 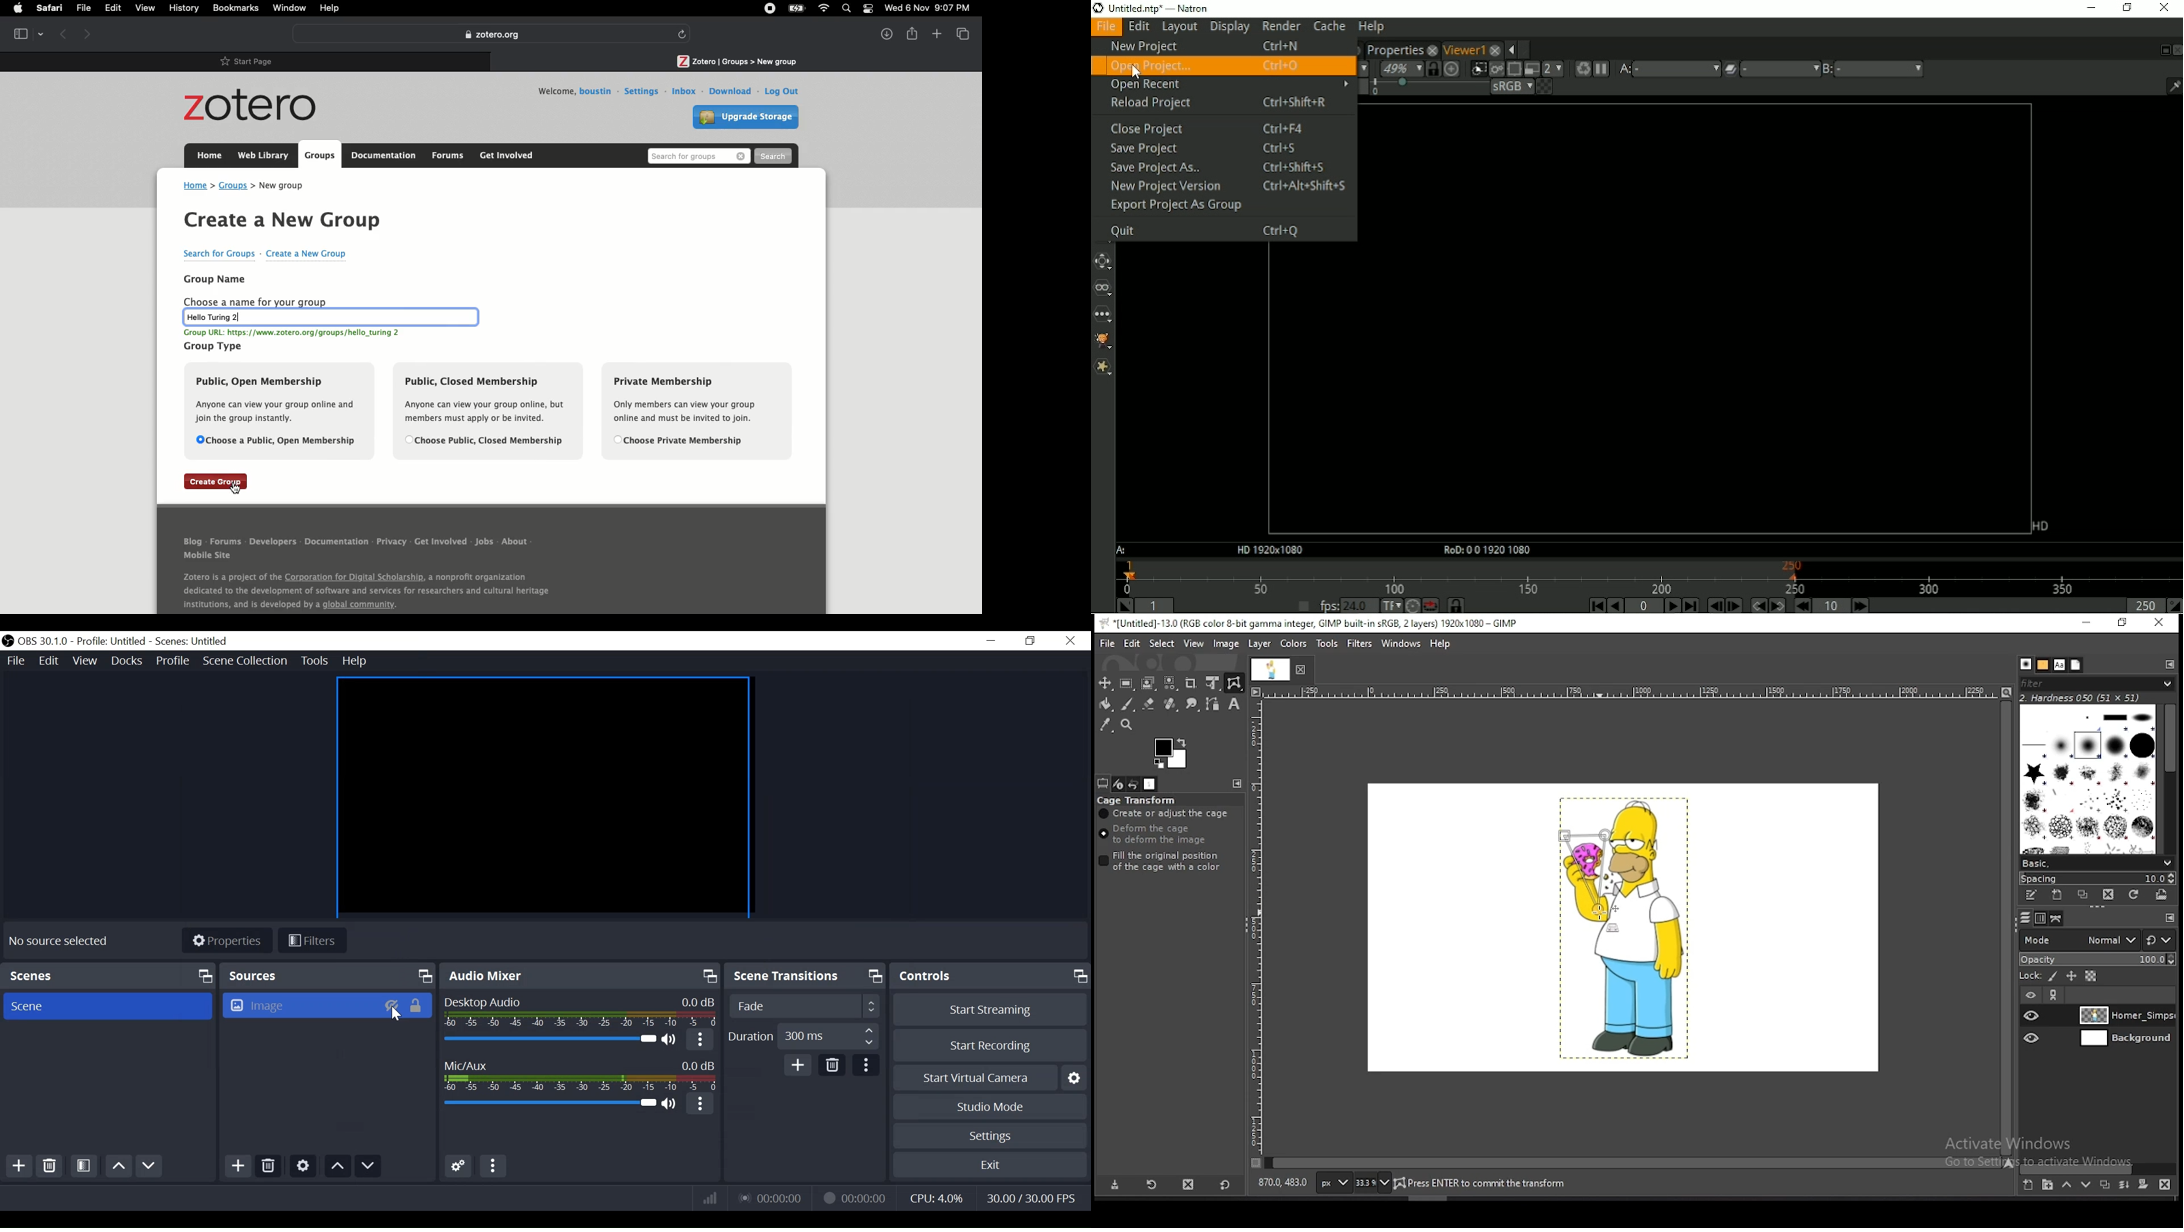 What do you see at coordinates (207, 154) in the screenshot?
I see `Home` at bounding box center [207, 154].